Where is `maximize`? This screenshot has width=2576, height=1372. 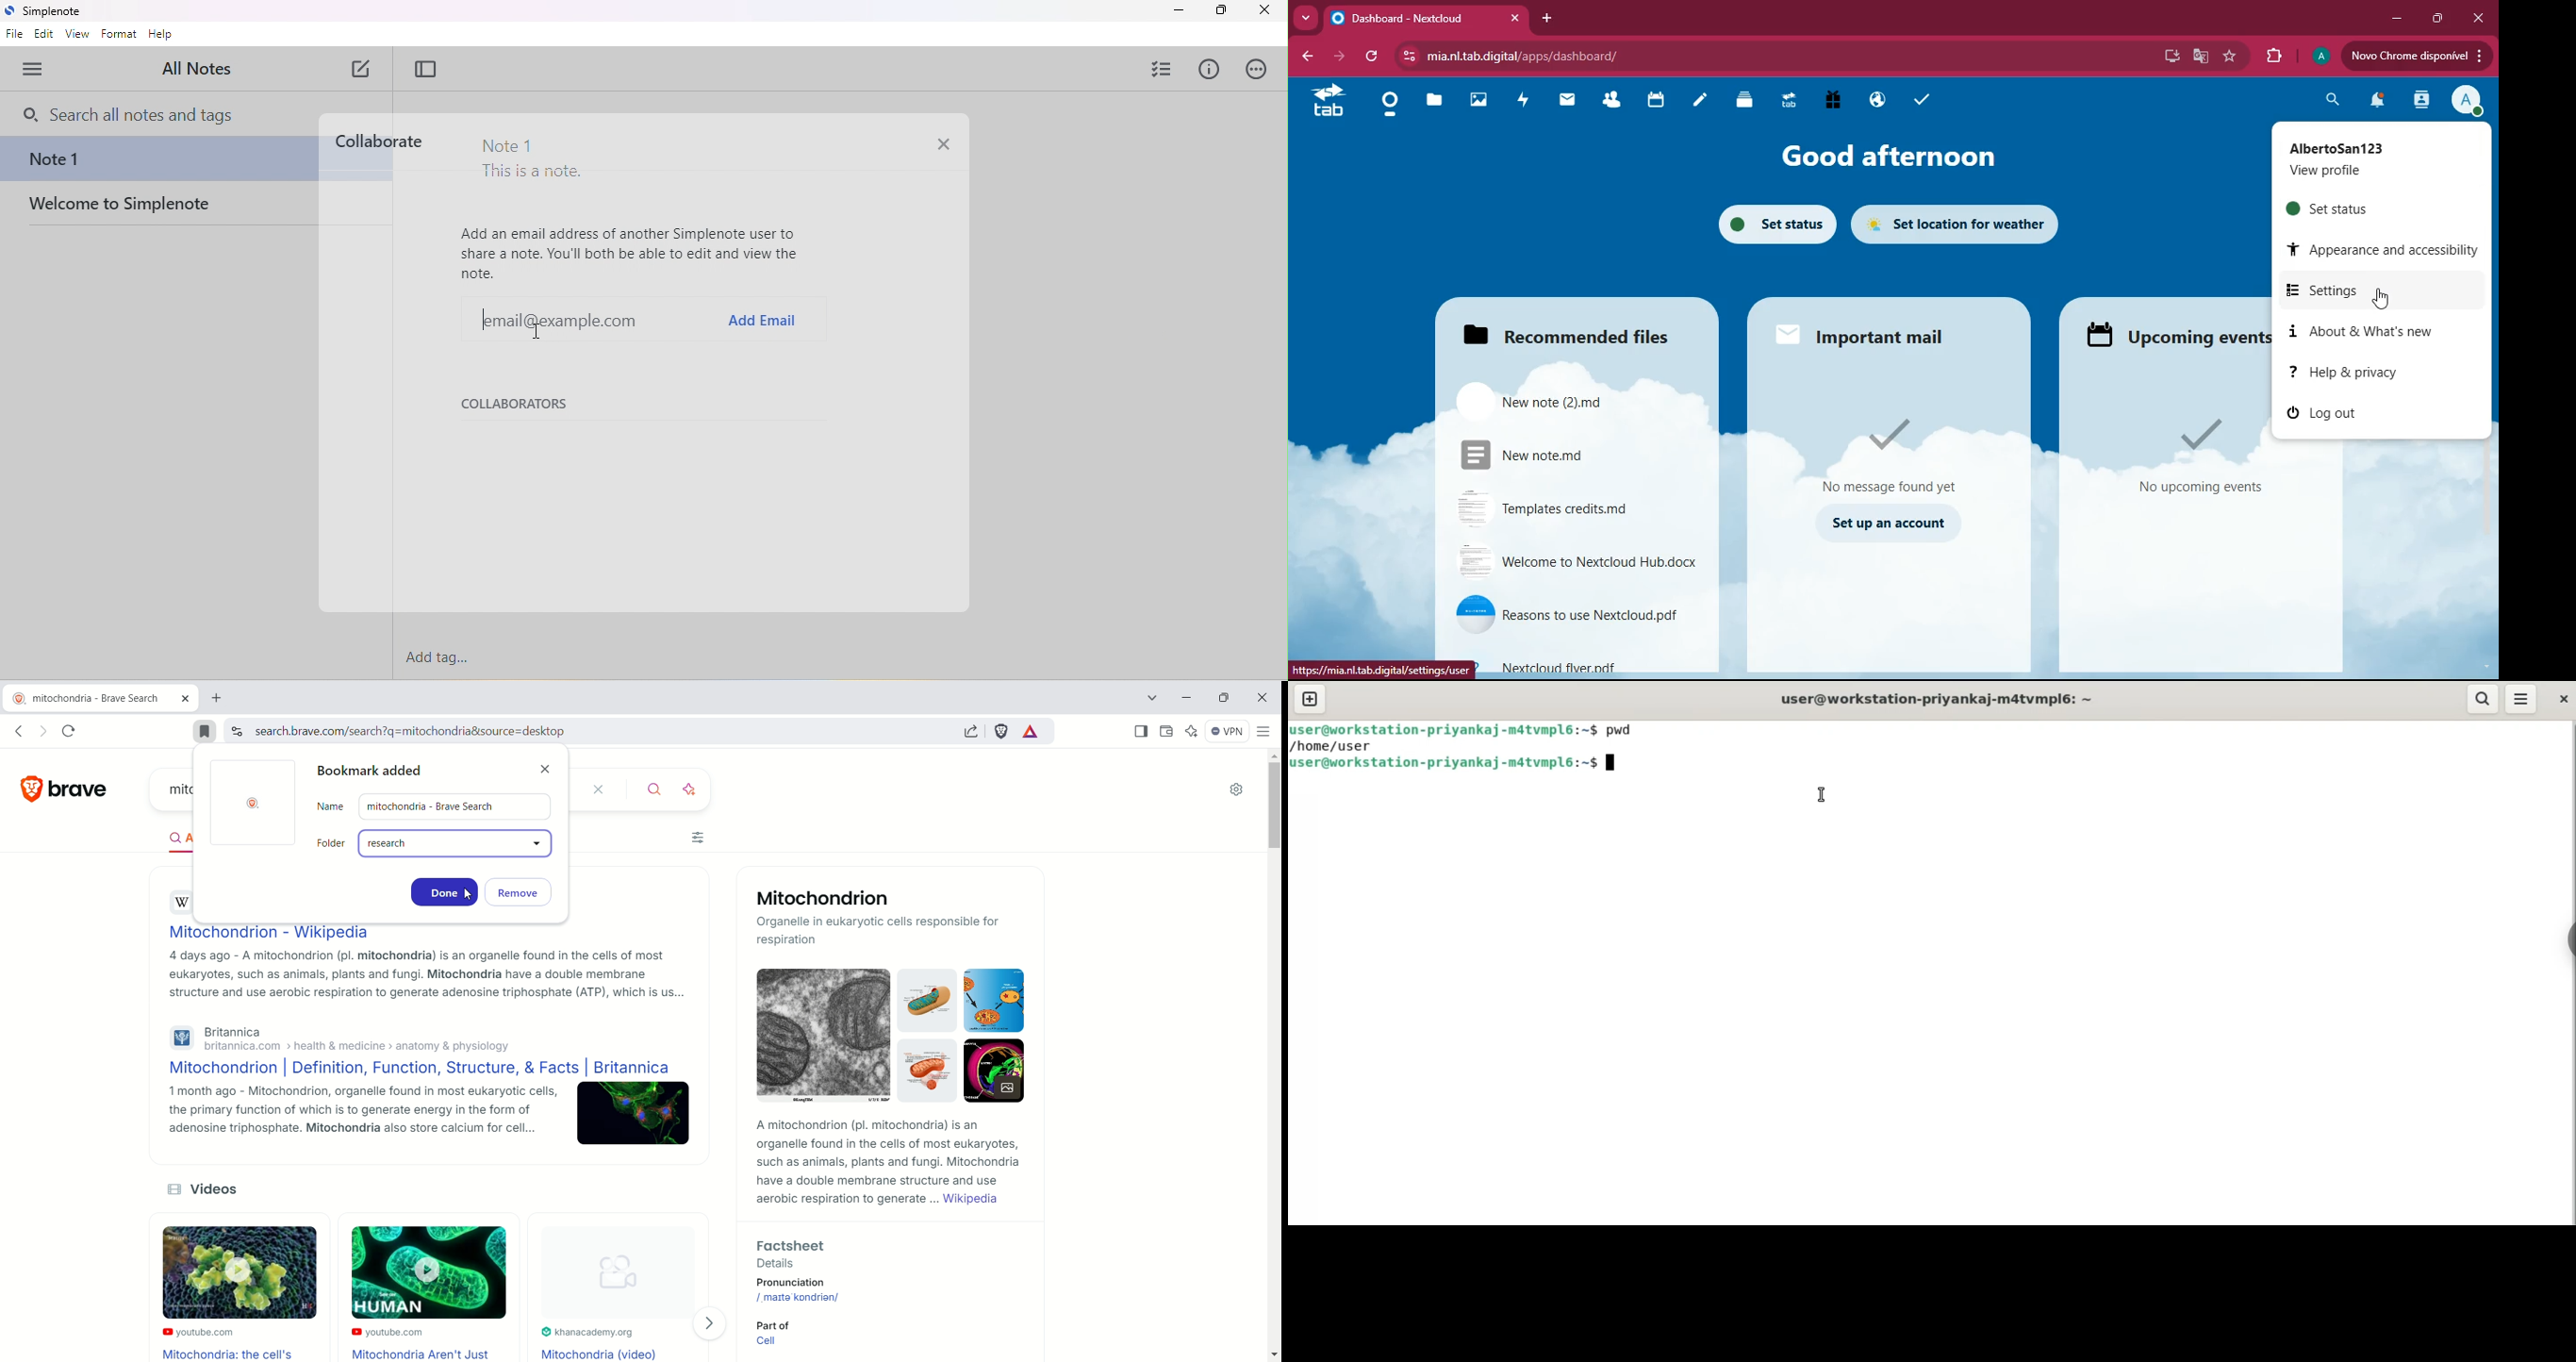
maximize is located at coordinates (1224, 698).